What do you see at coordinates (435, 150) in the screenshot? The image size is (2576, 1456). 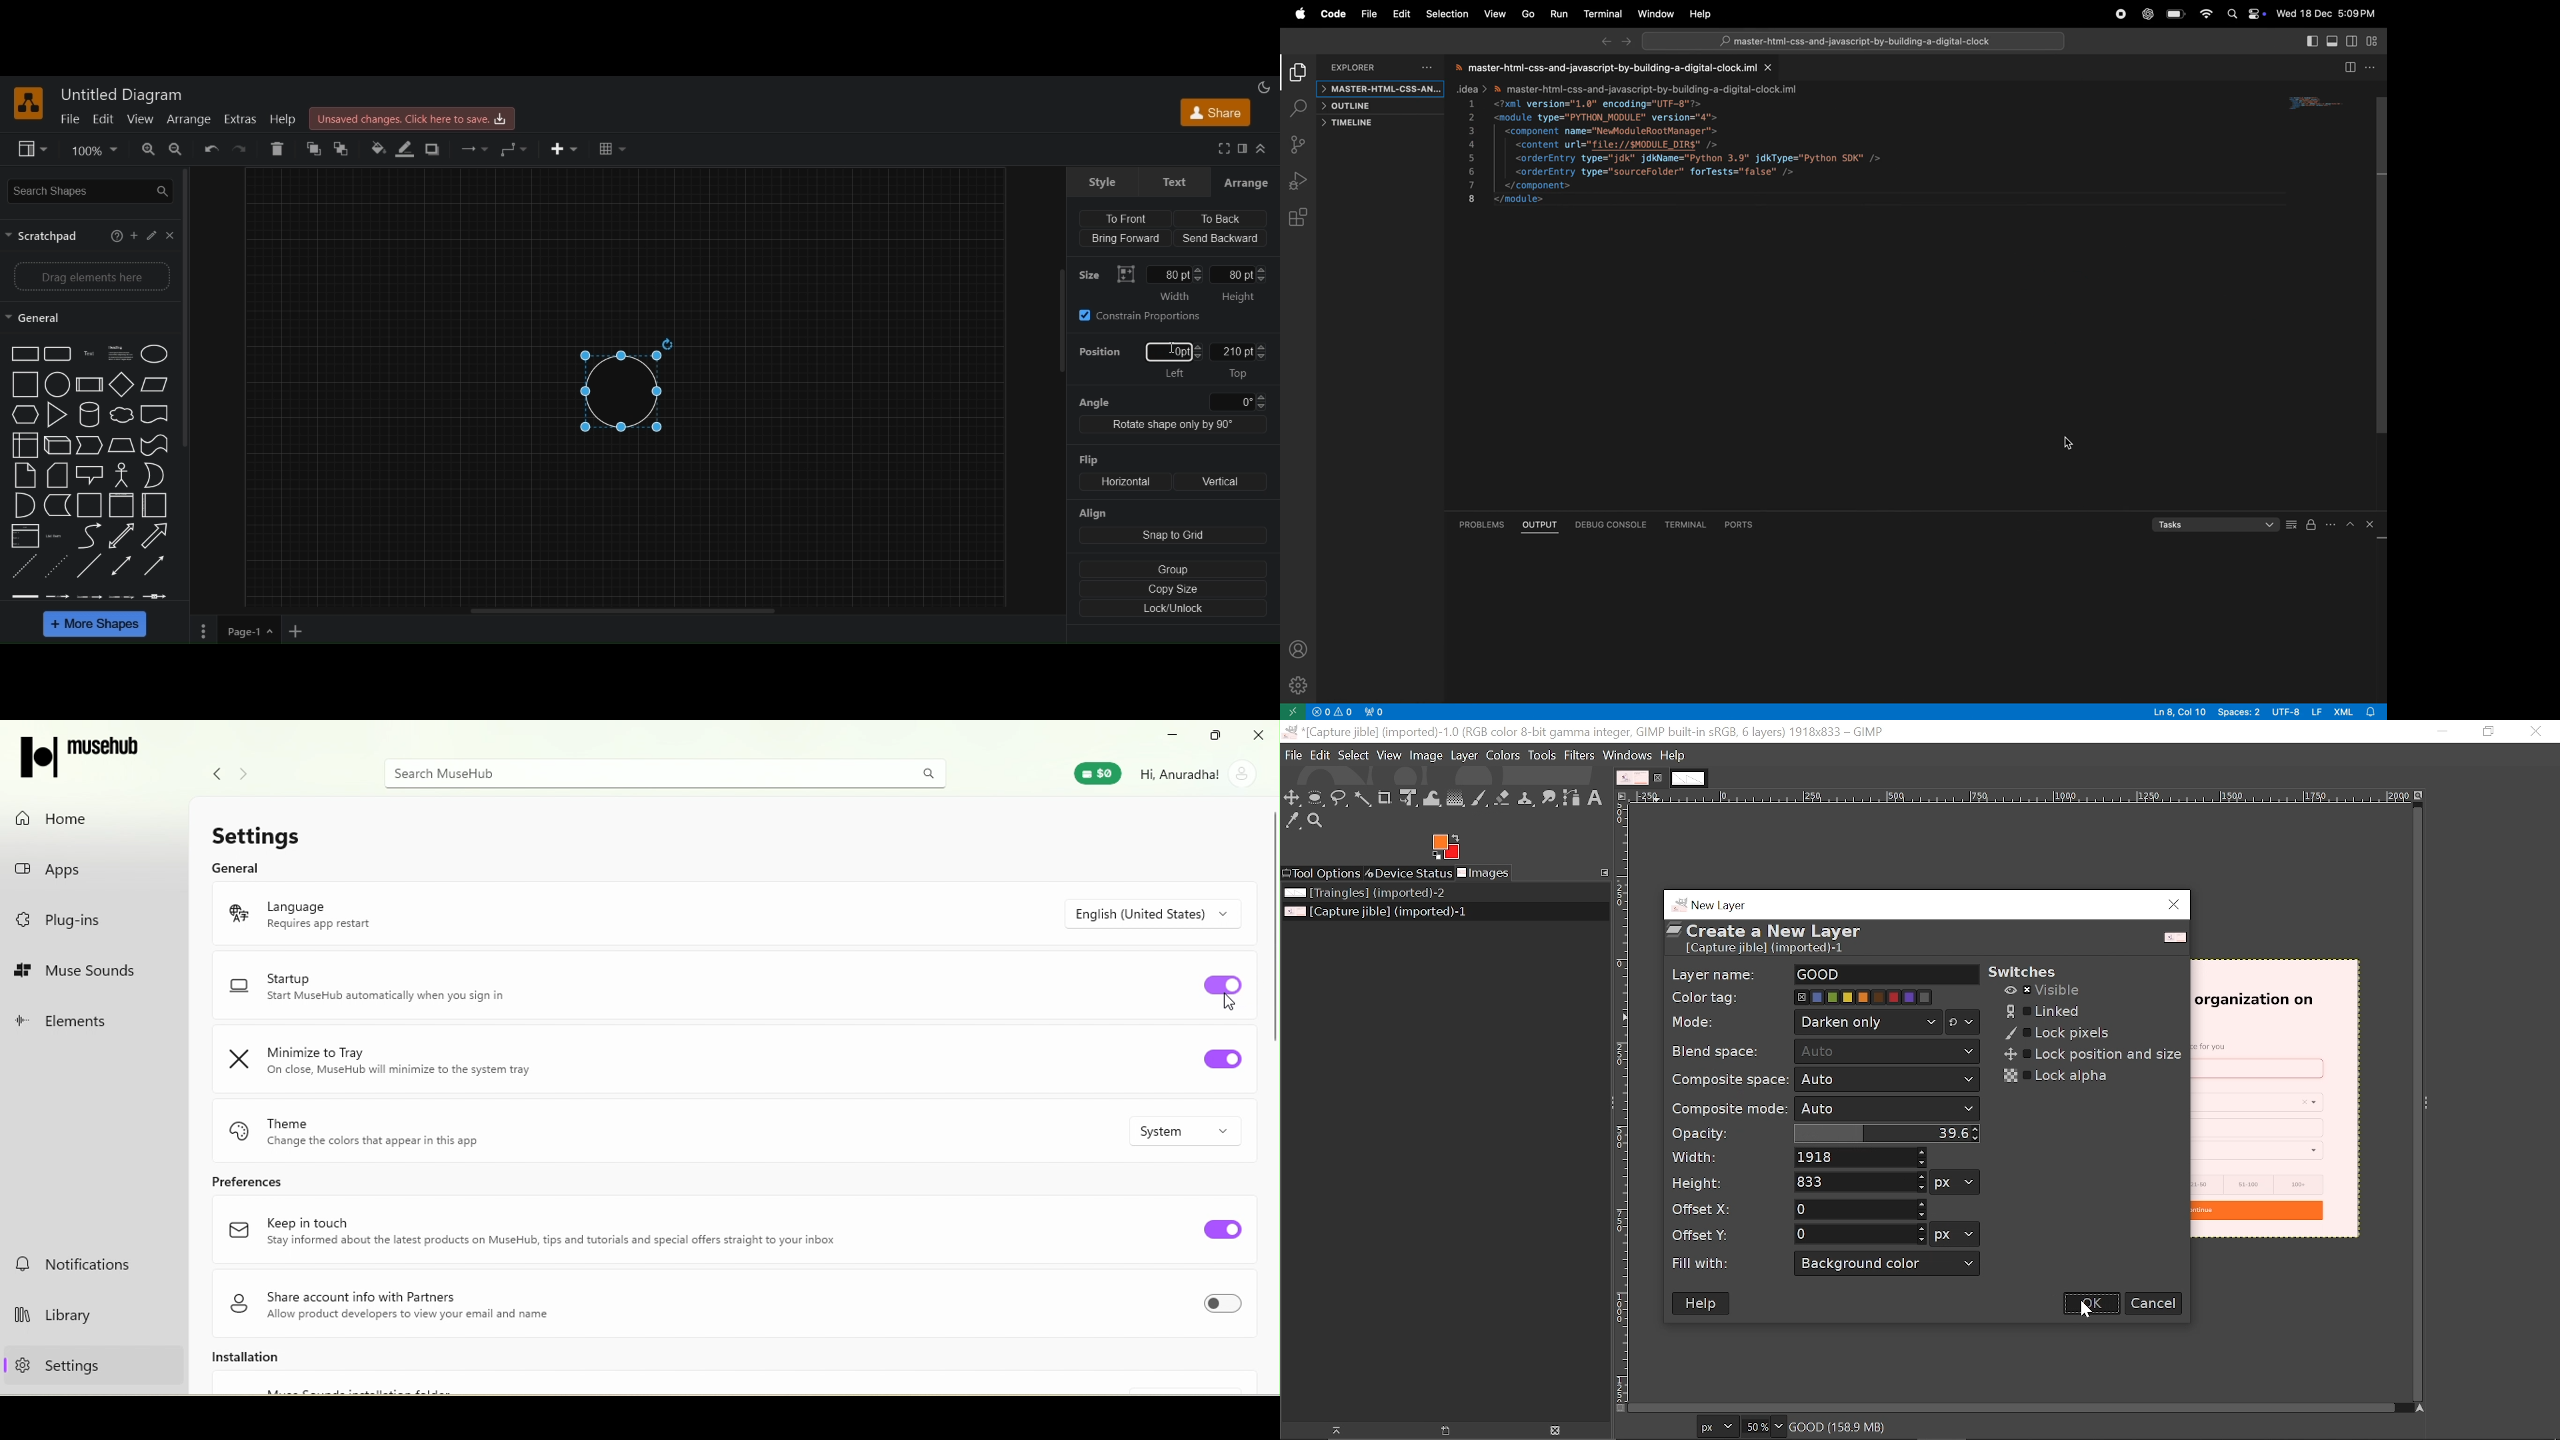 I see `shadow` at bounding box center [435, 150].